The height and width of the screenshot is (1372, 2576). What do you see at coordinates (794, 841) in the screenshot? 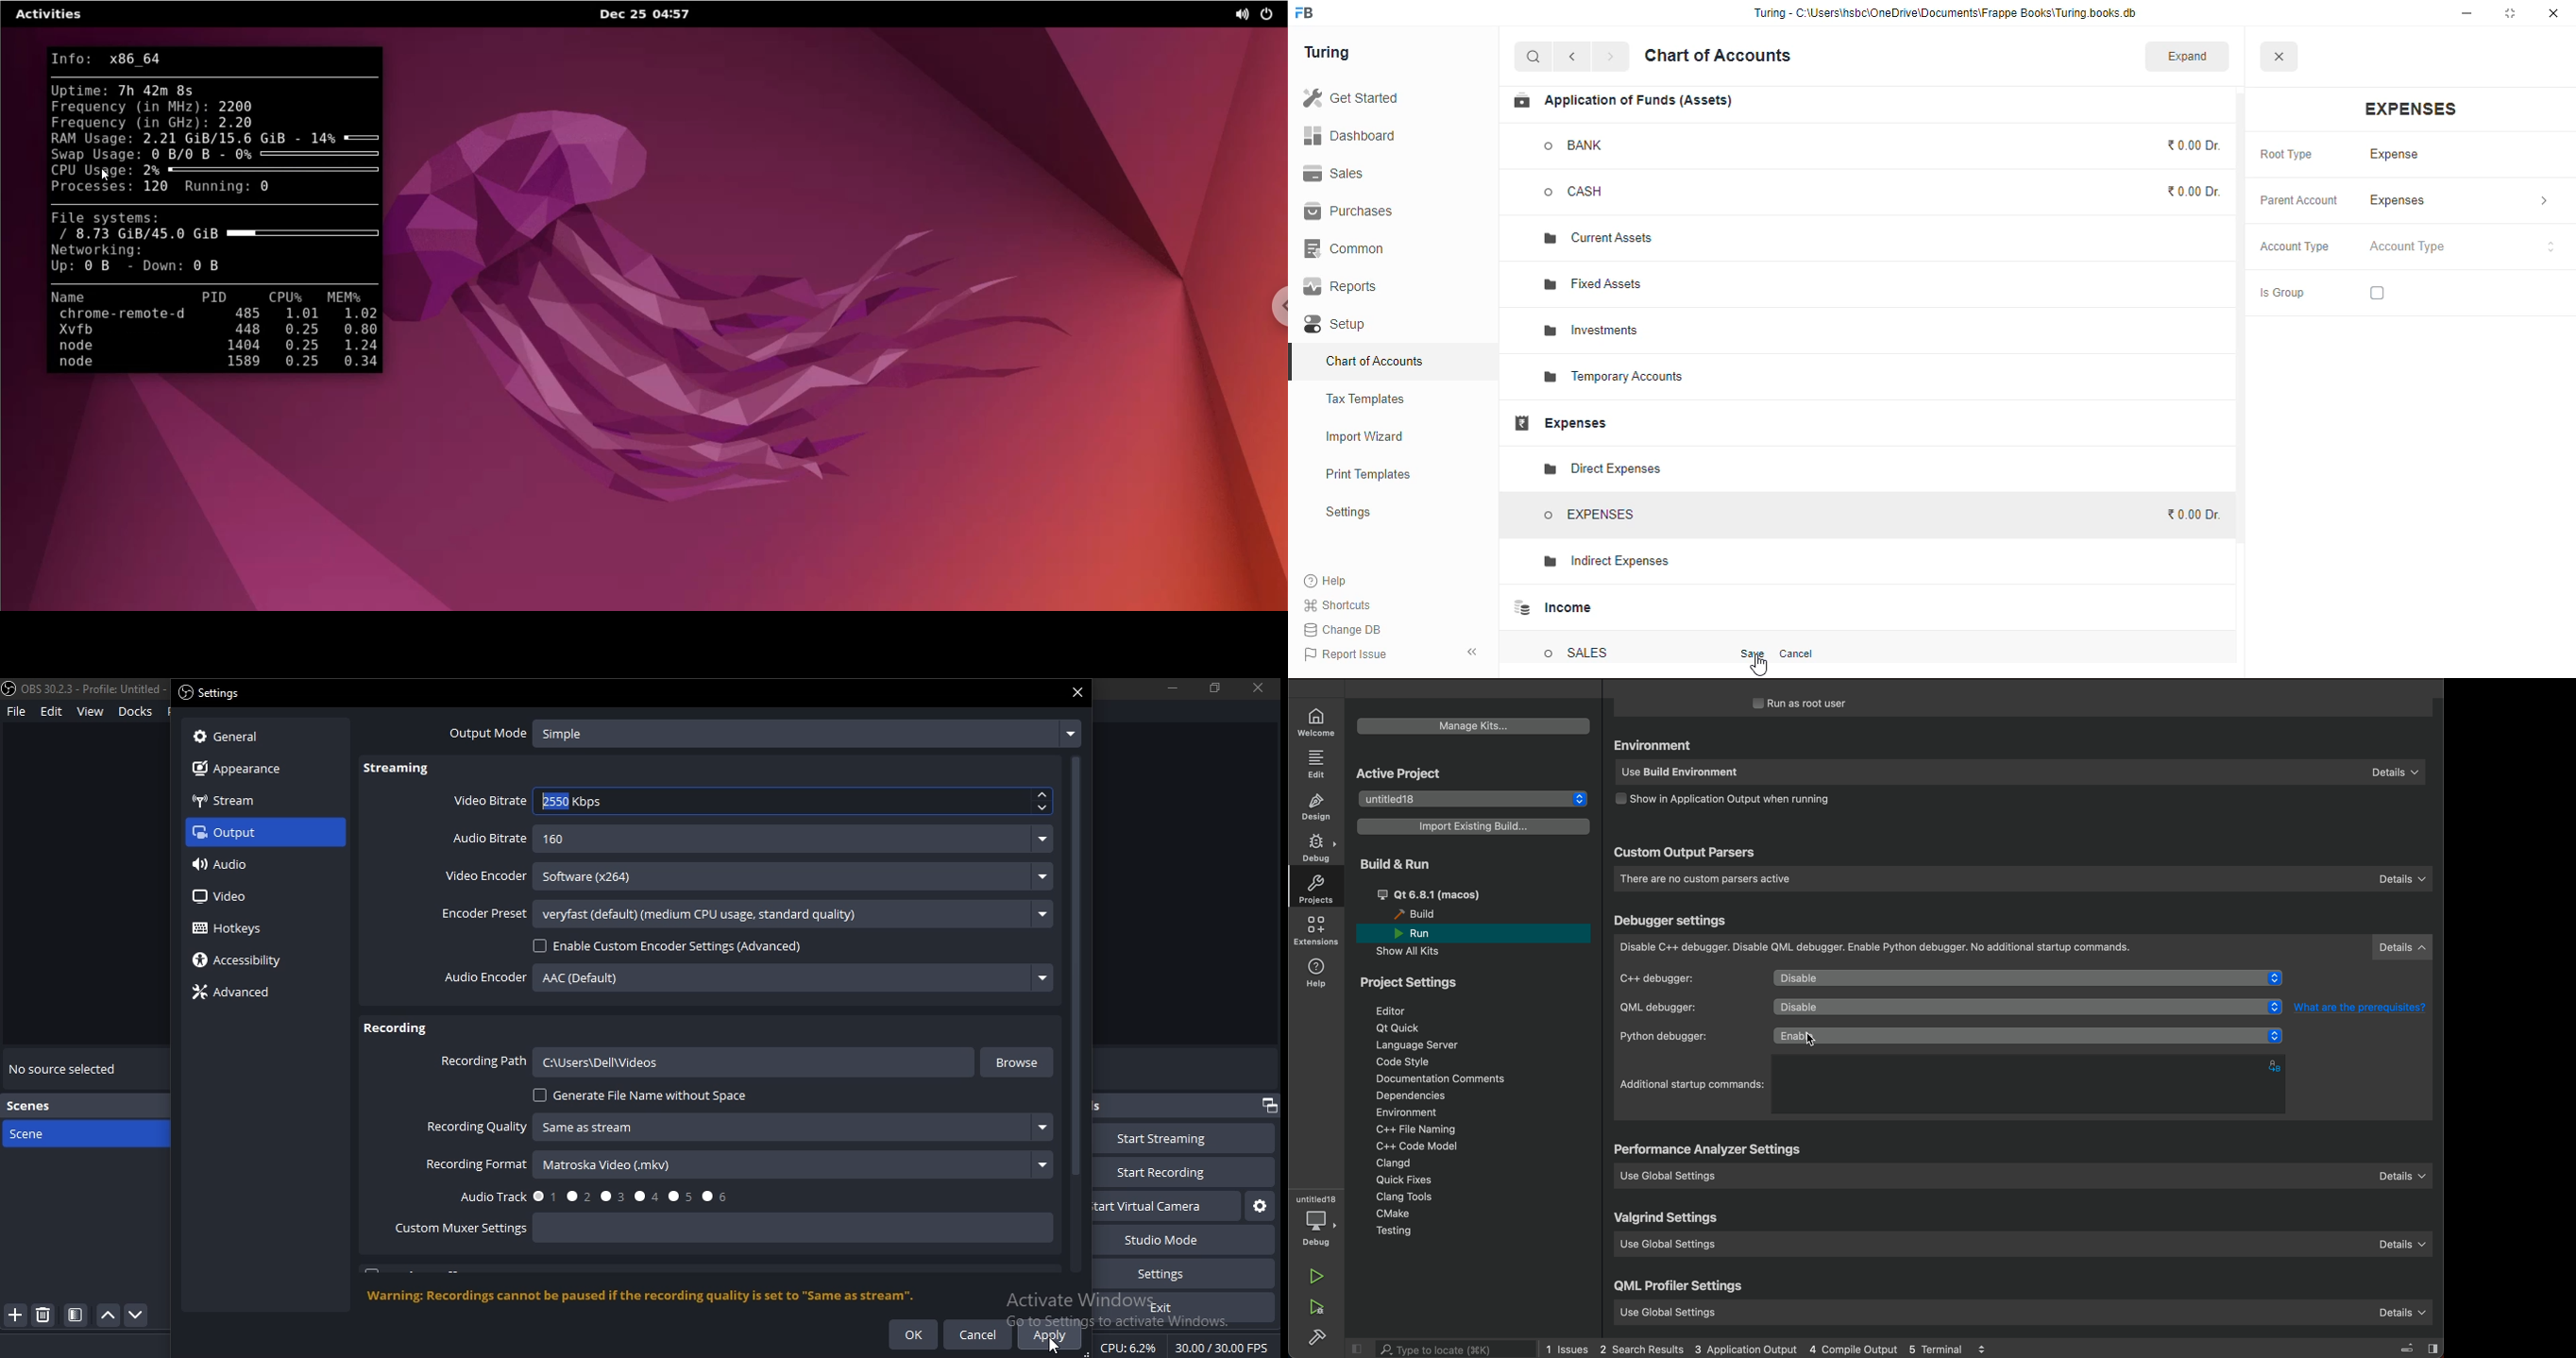
I see ` 160` at bounding box center [794, 841].